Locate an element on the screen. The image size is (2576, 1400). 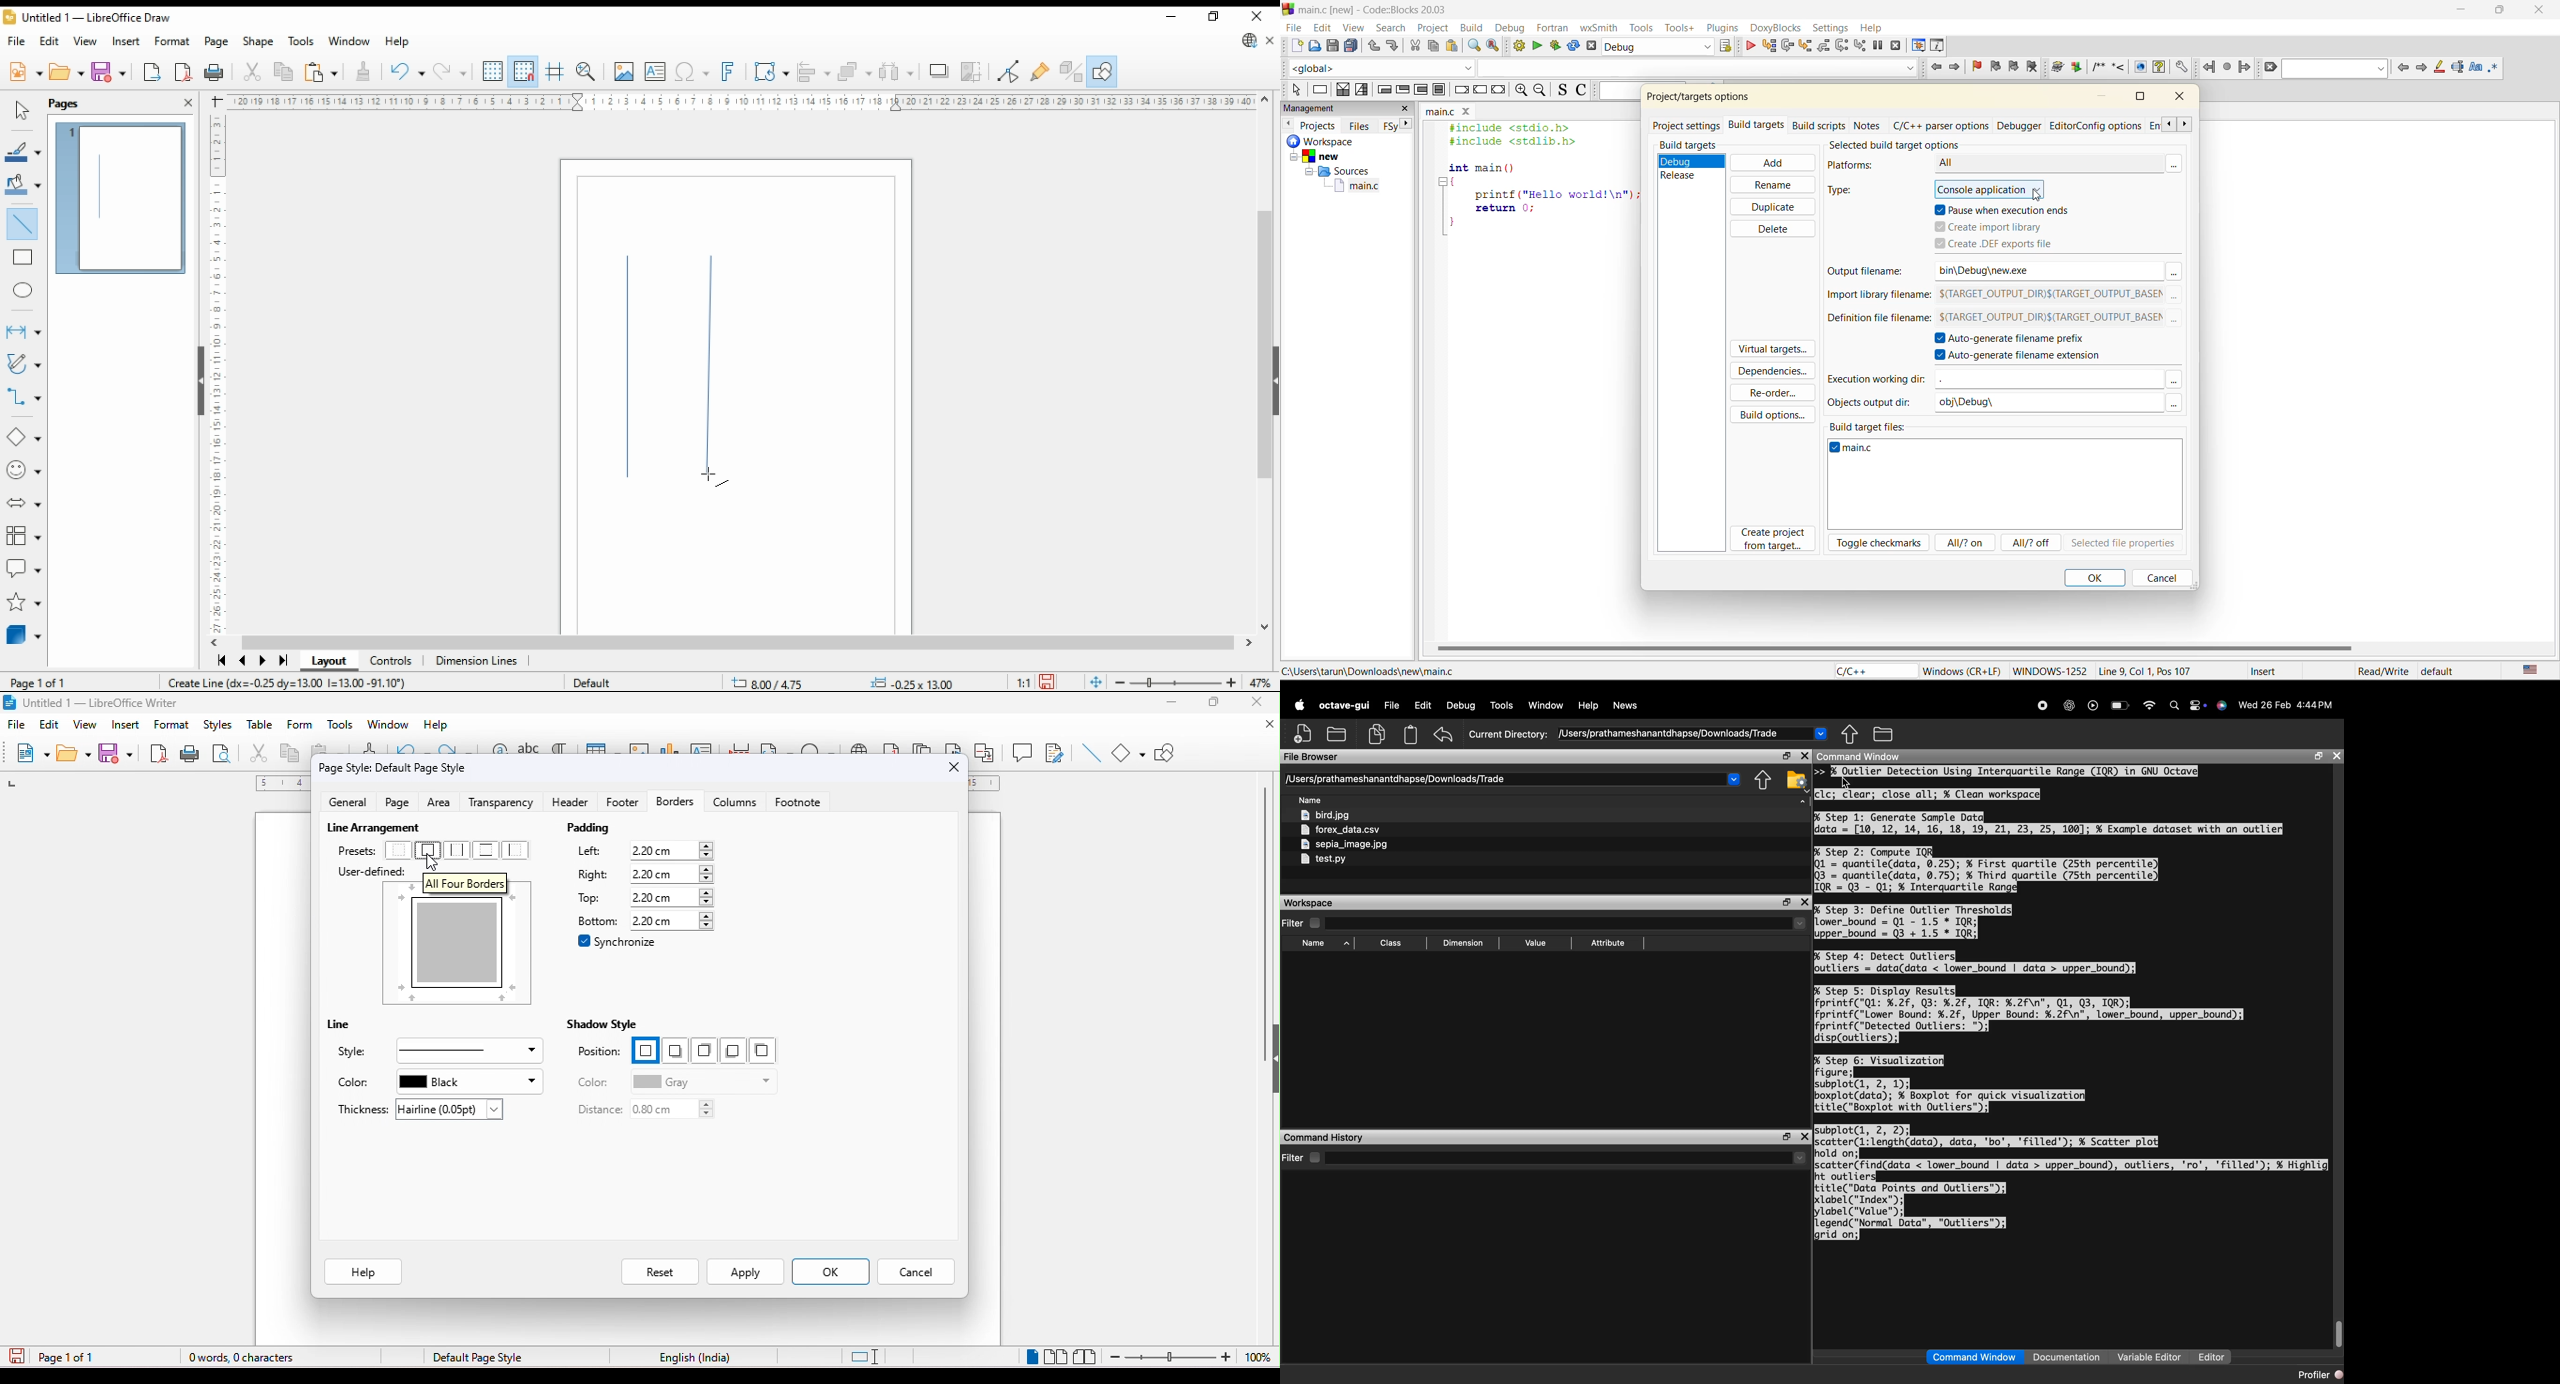
zoom factor is located at coordinates (1262, 684).